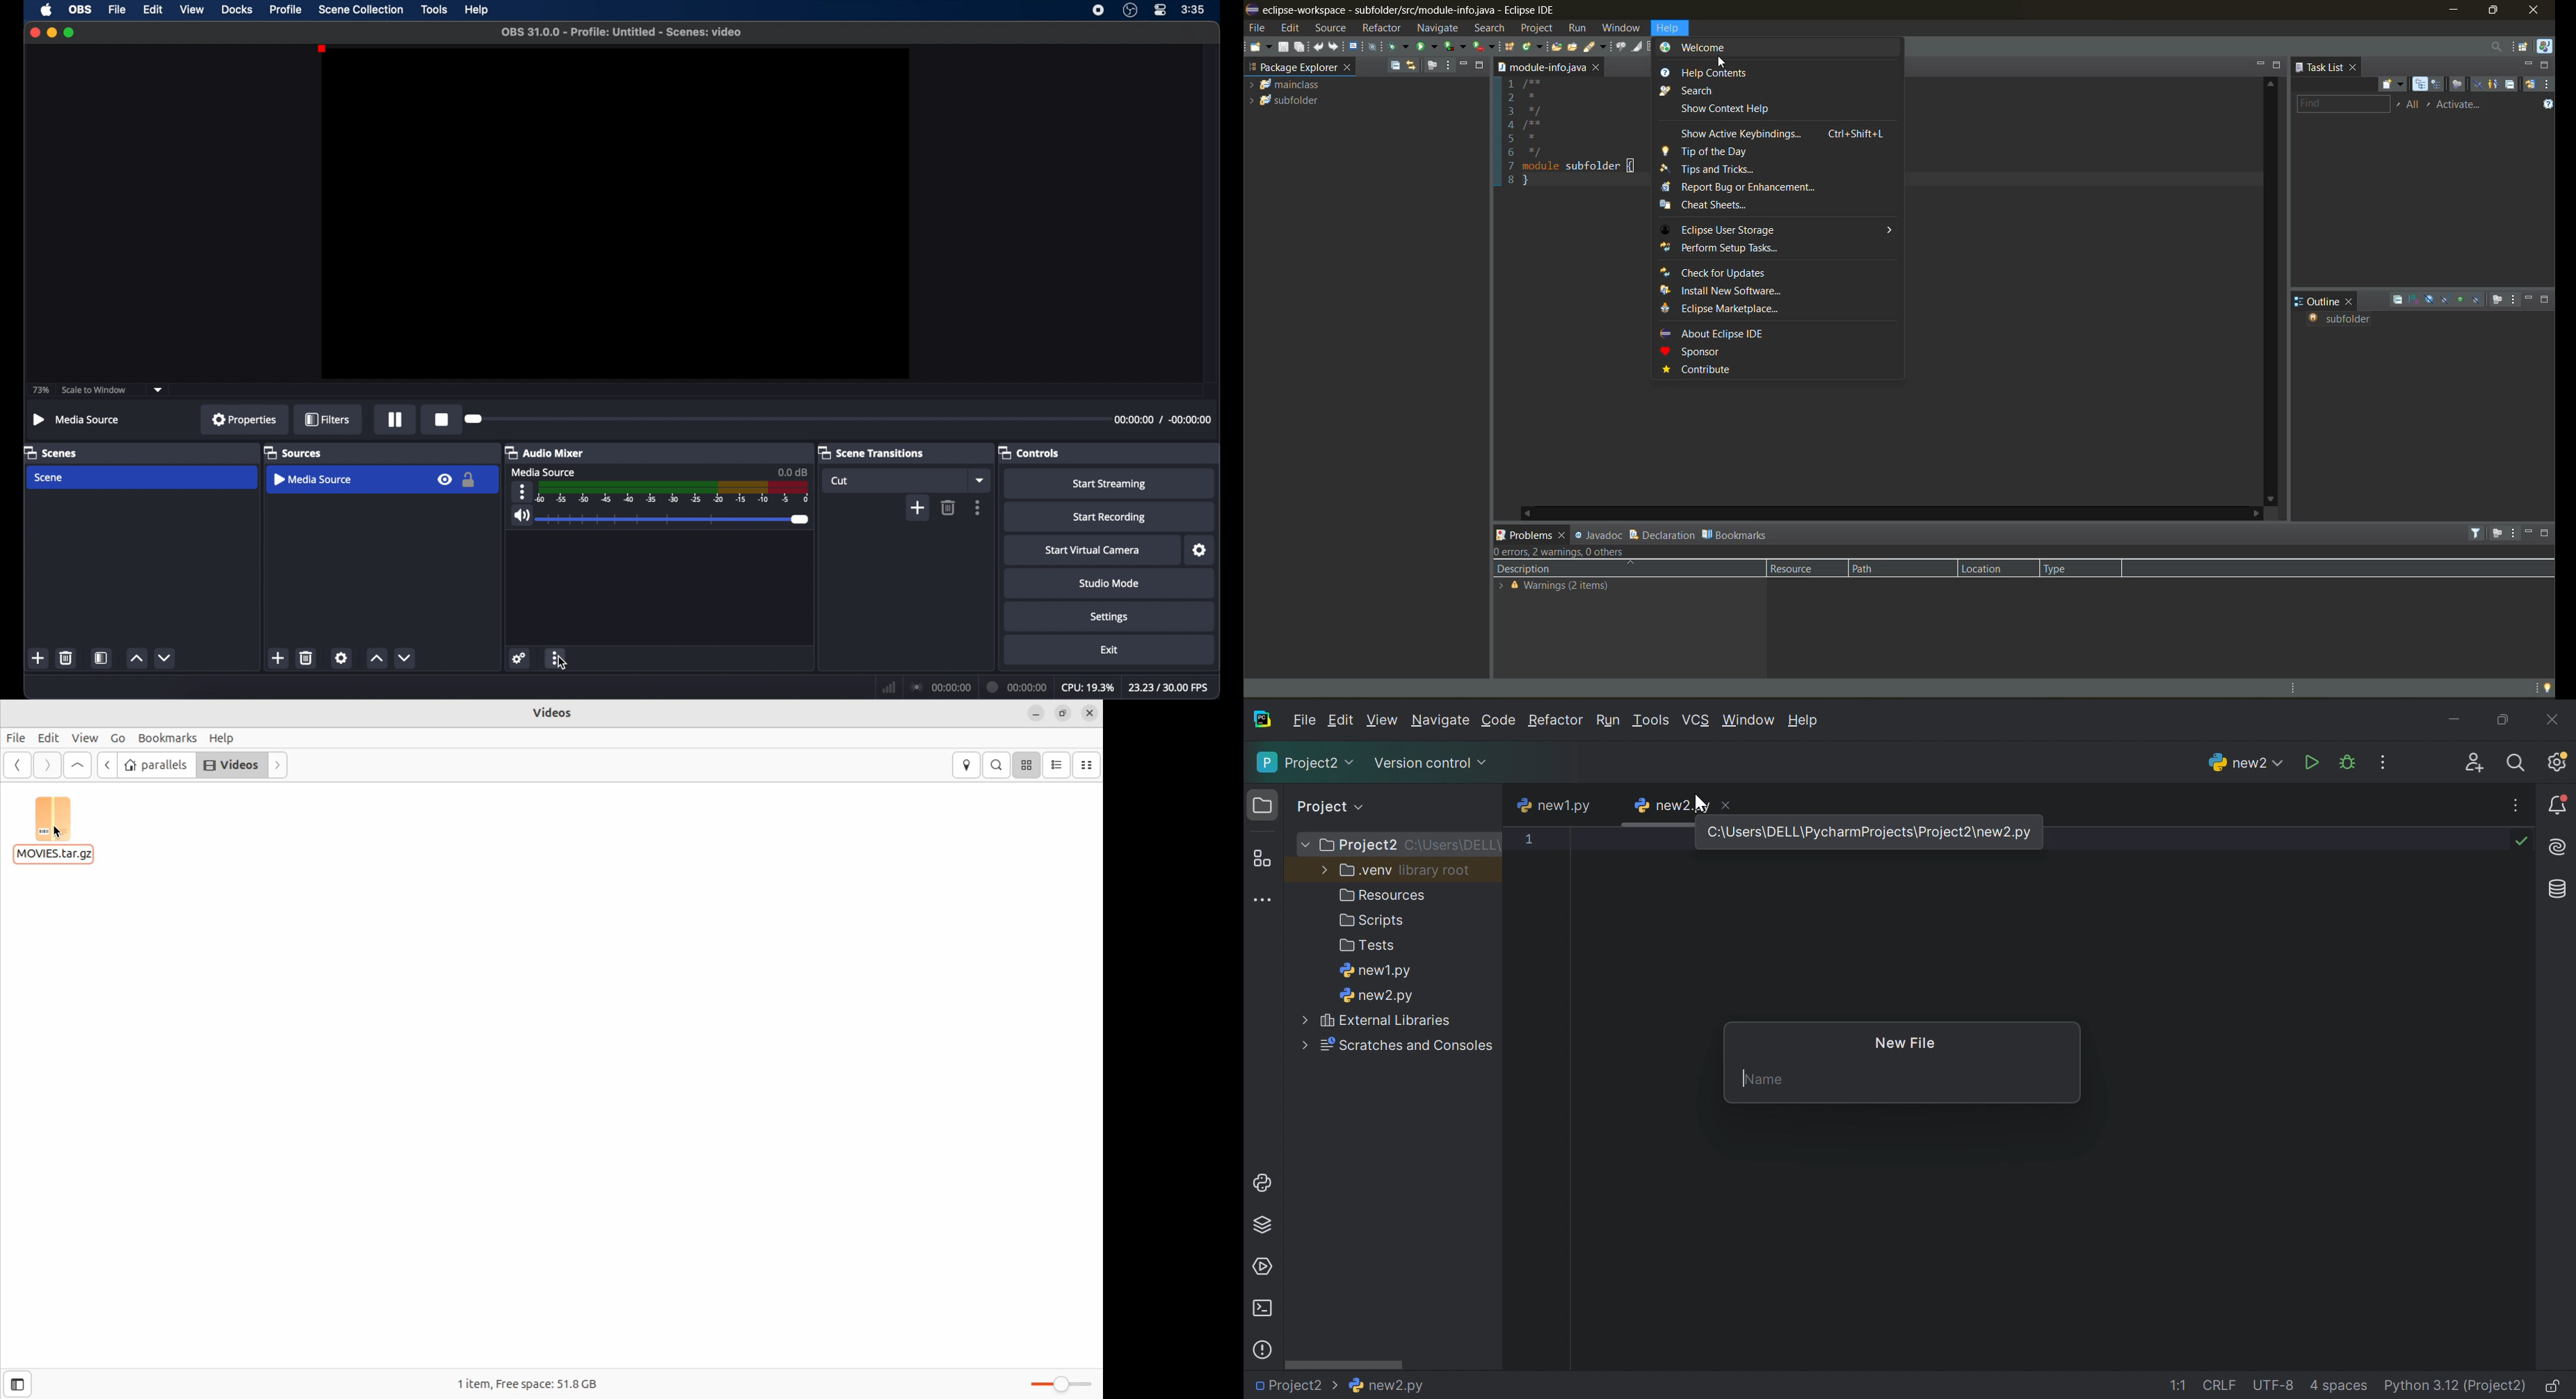  Describe the element at coordinates (1696, 720) in the screenshot. I see `VCS` at that location.